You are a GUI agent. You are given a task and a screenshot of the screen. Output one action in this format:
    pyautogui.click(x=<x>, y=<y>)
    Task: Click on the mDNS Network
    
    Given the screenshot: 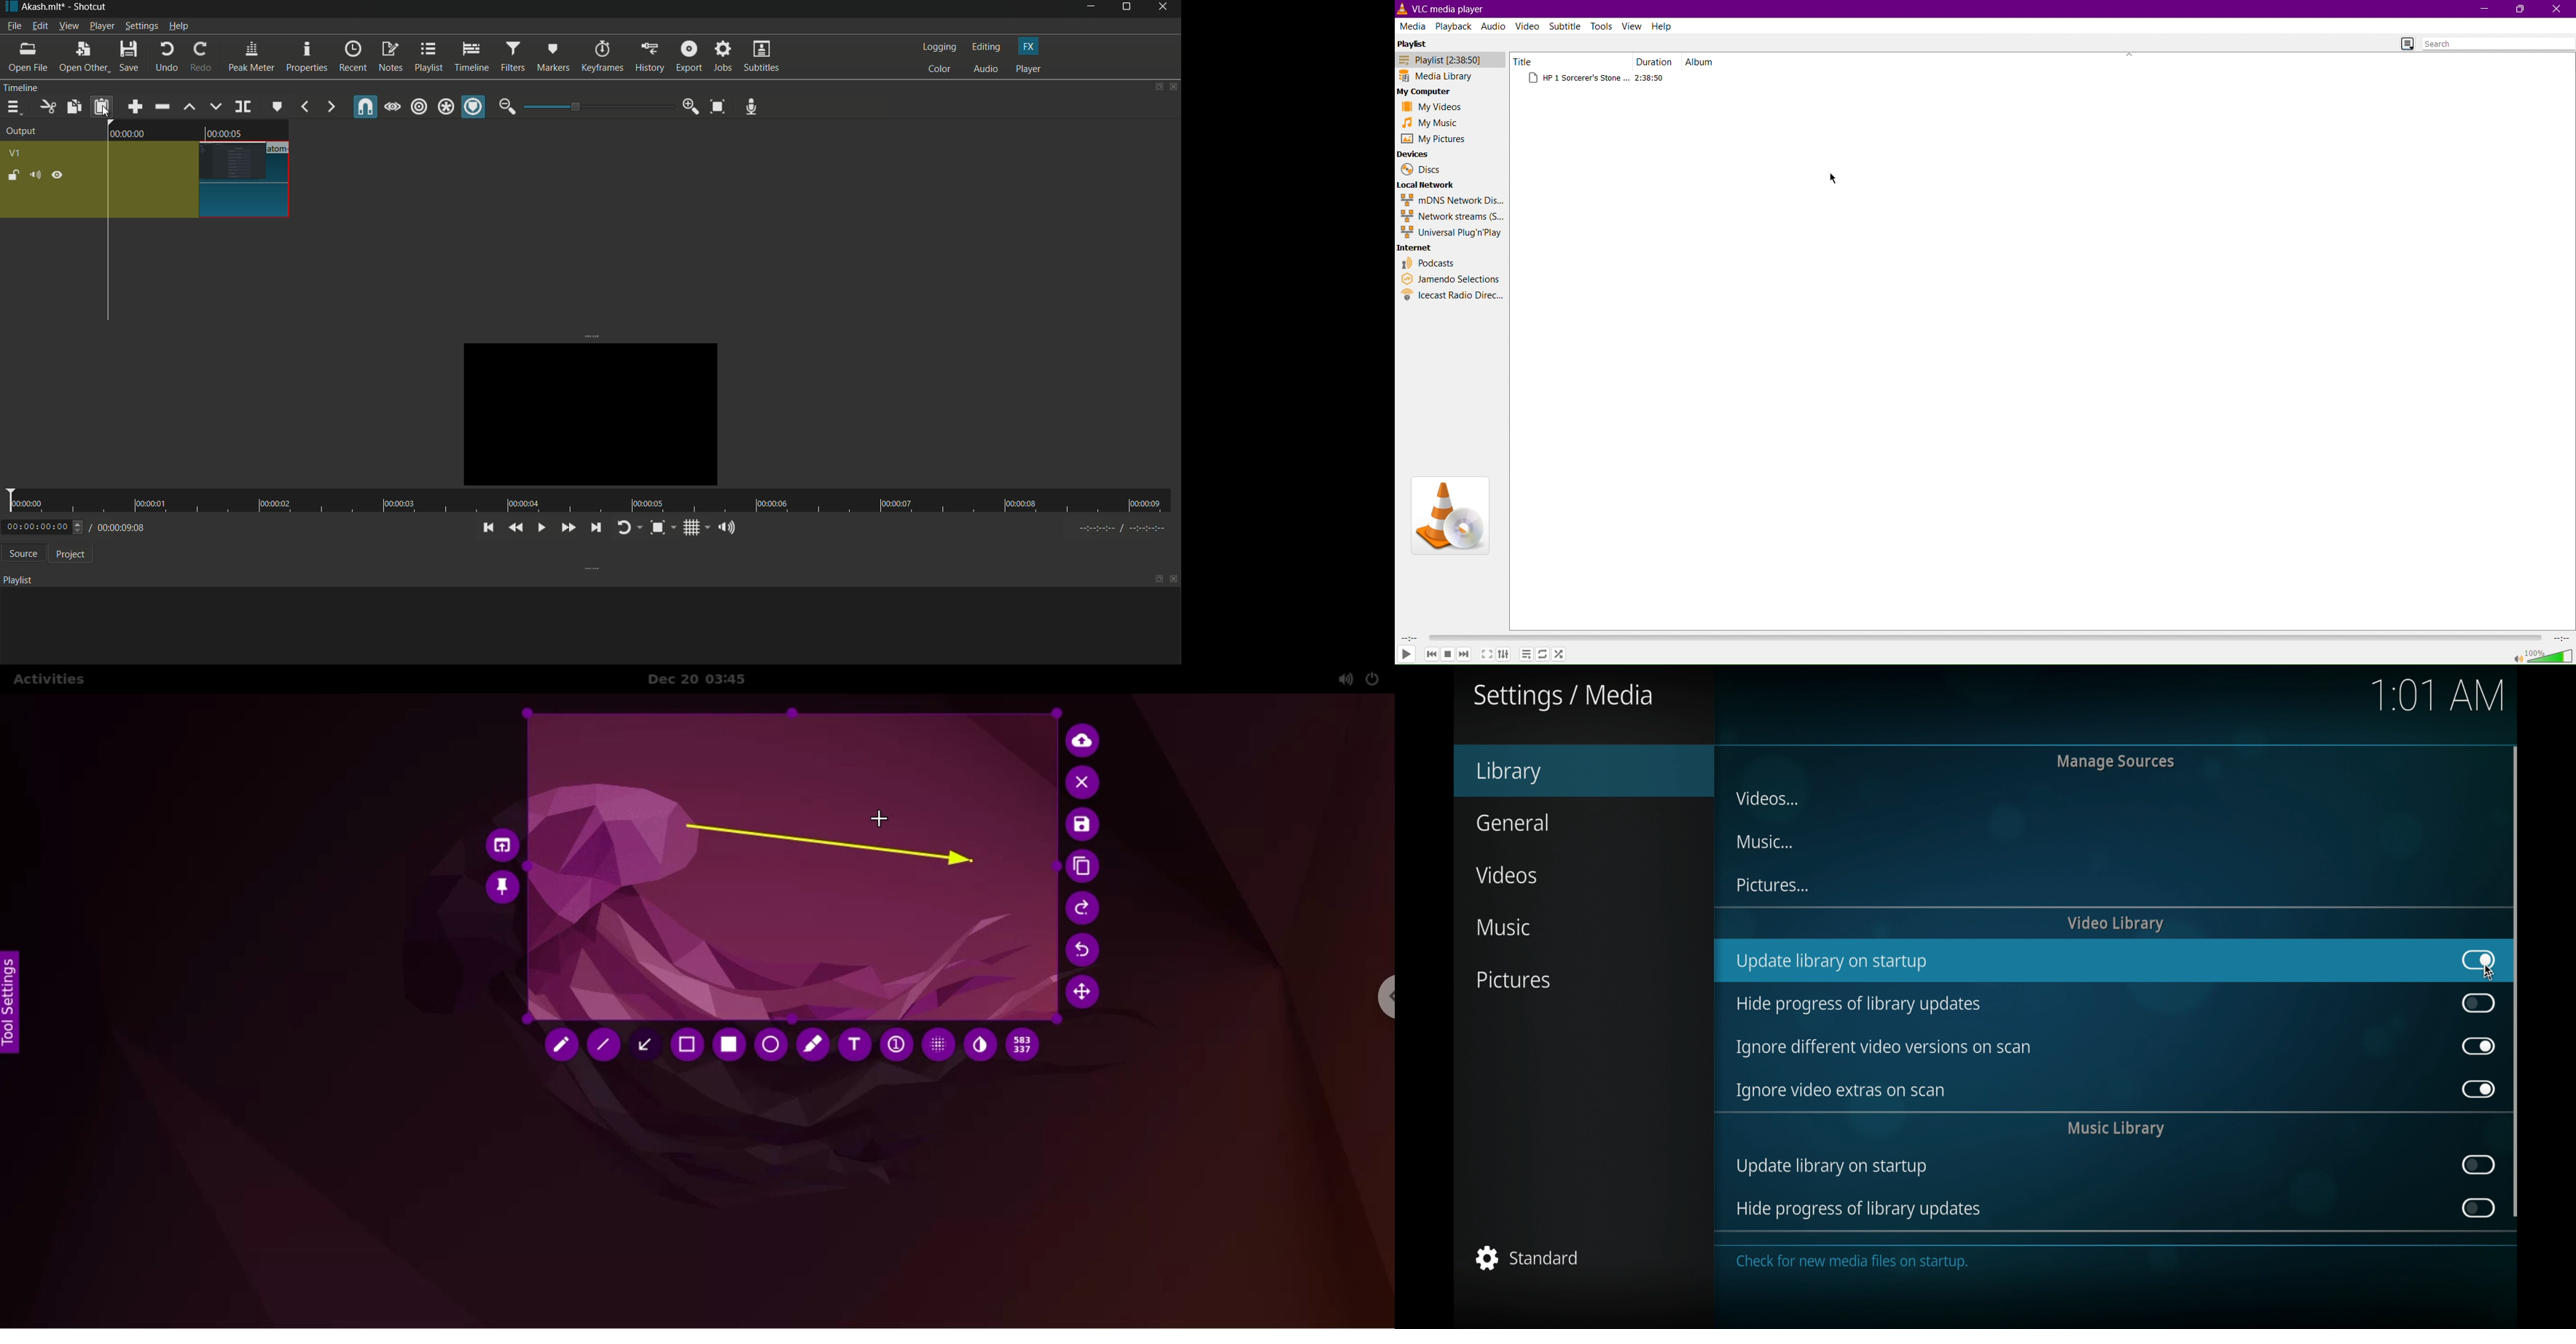 What is the action you would take?
    pyautogui.click(x=1451, y=199)
    